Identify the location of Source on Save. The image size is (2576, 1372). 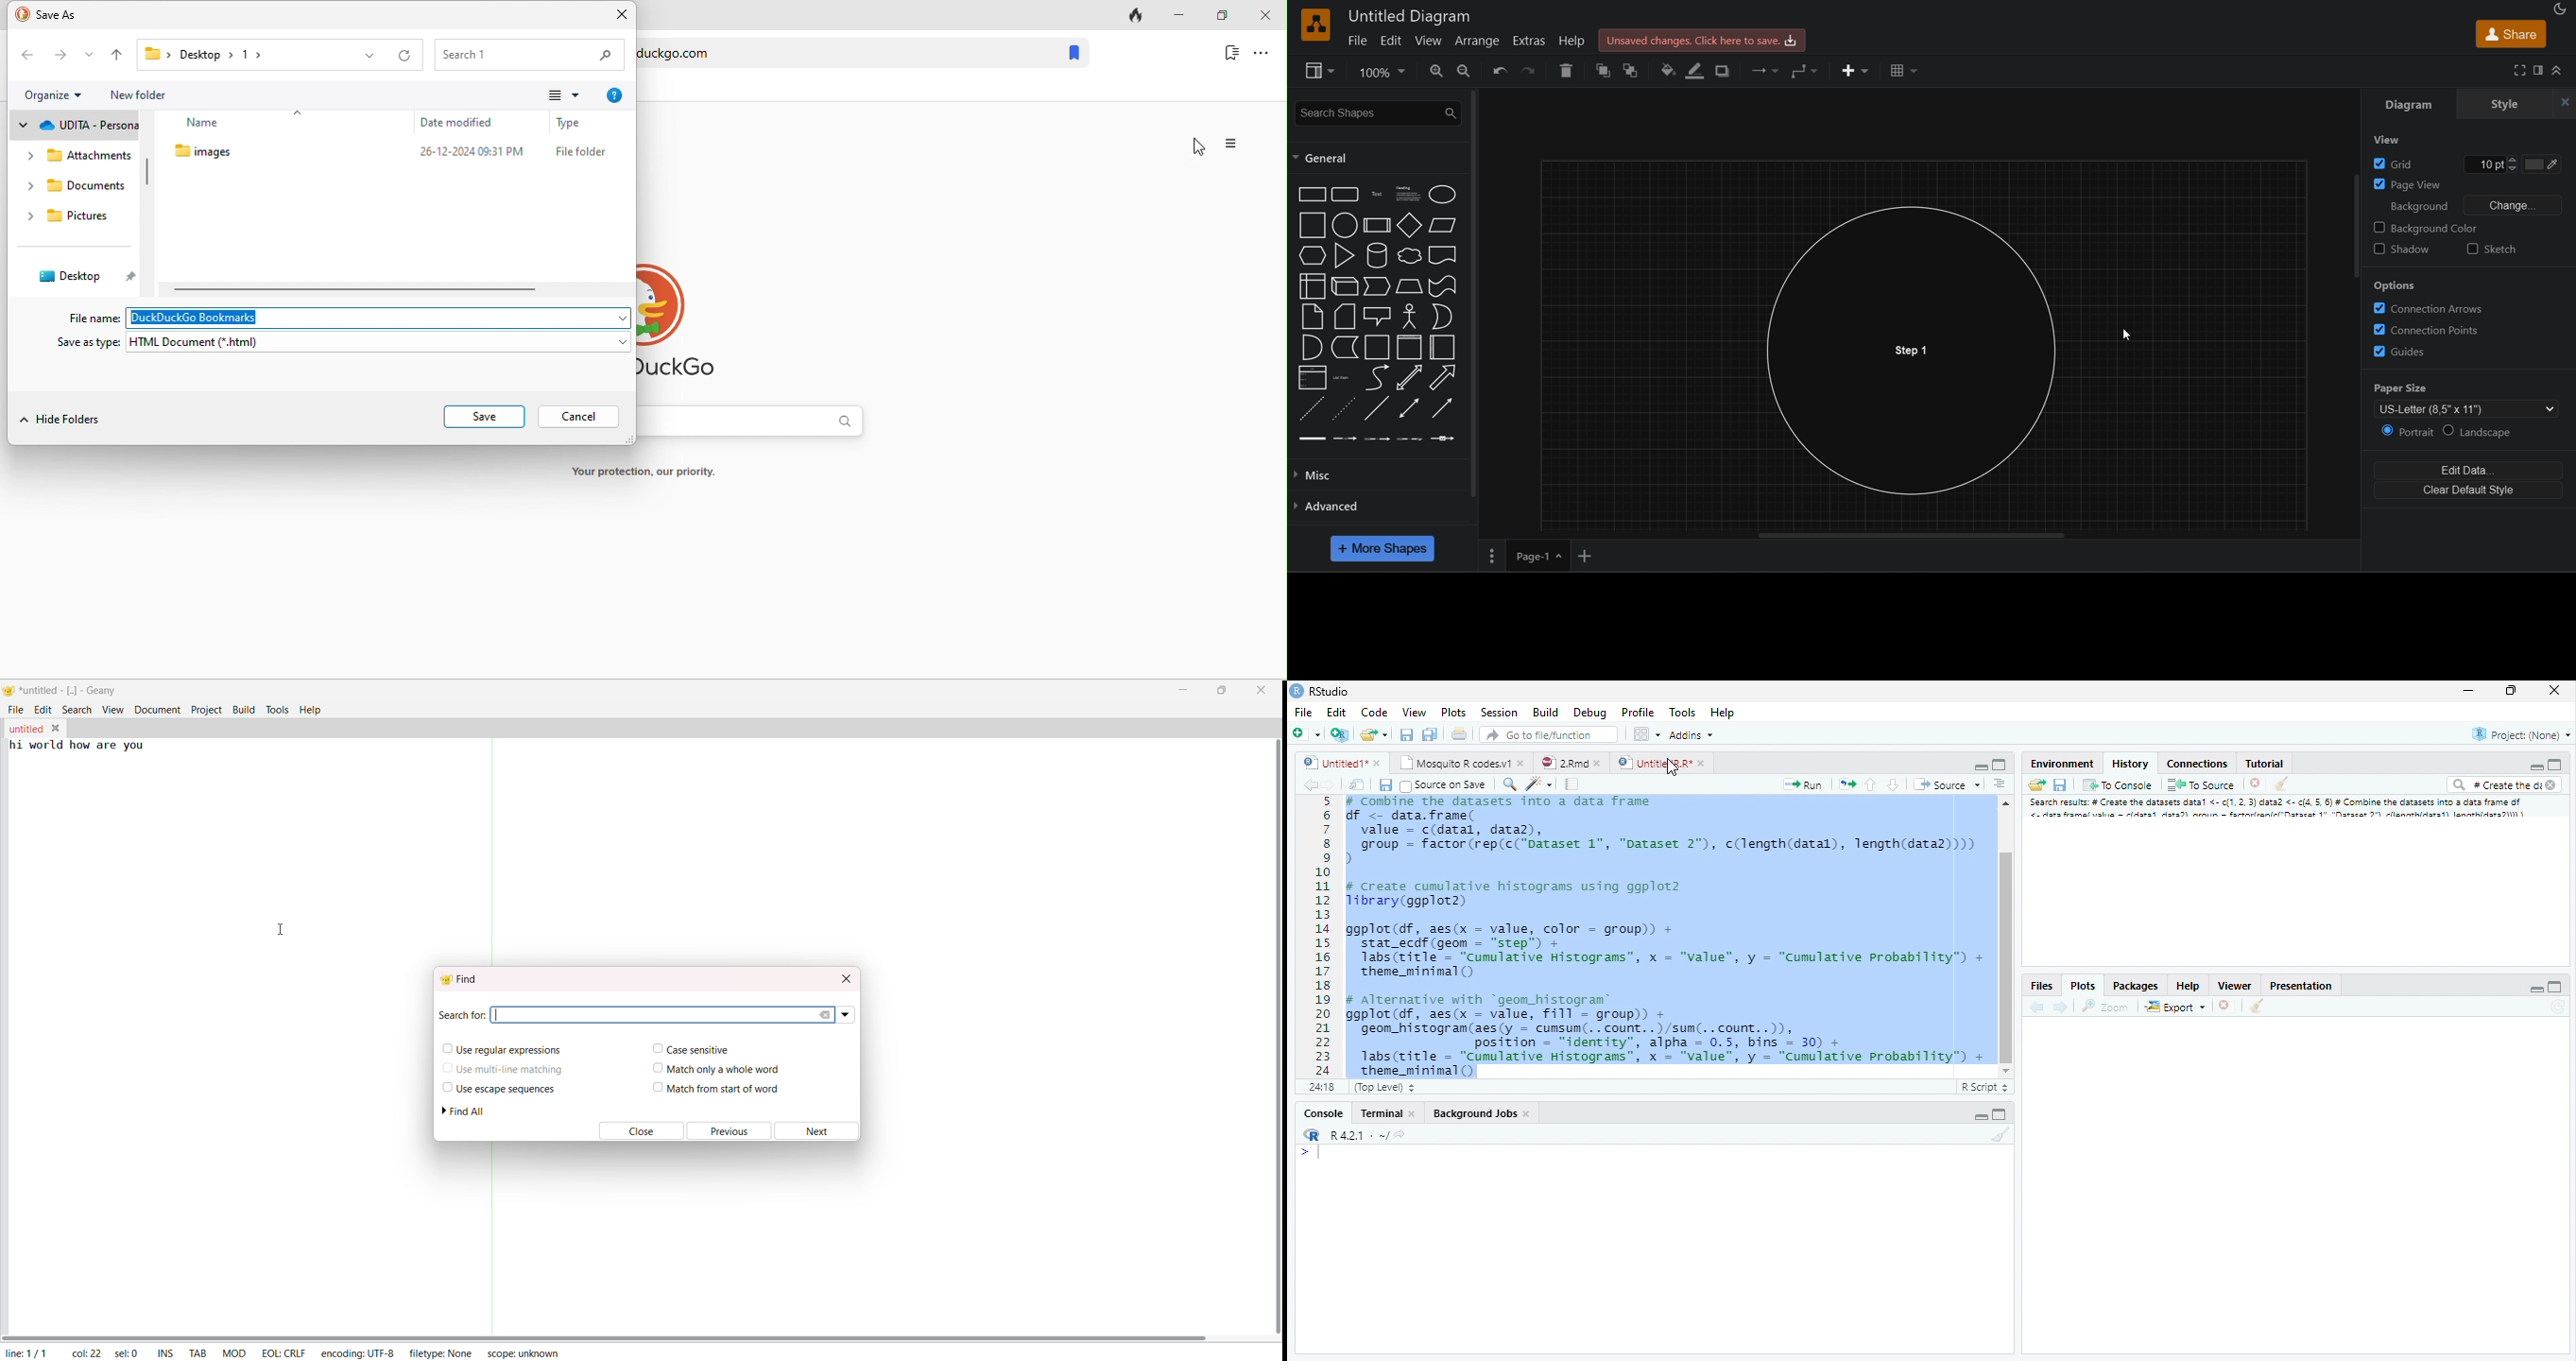
(1443, 786).